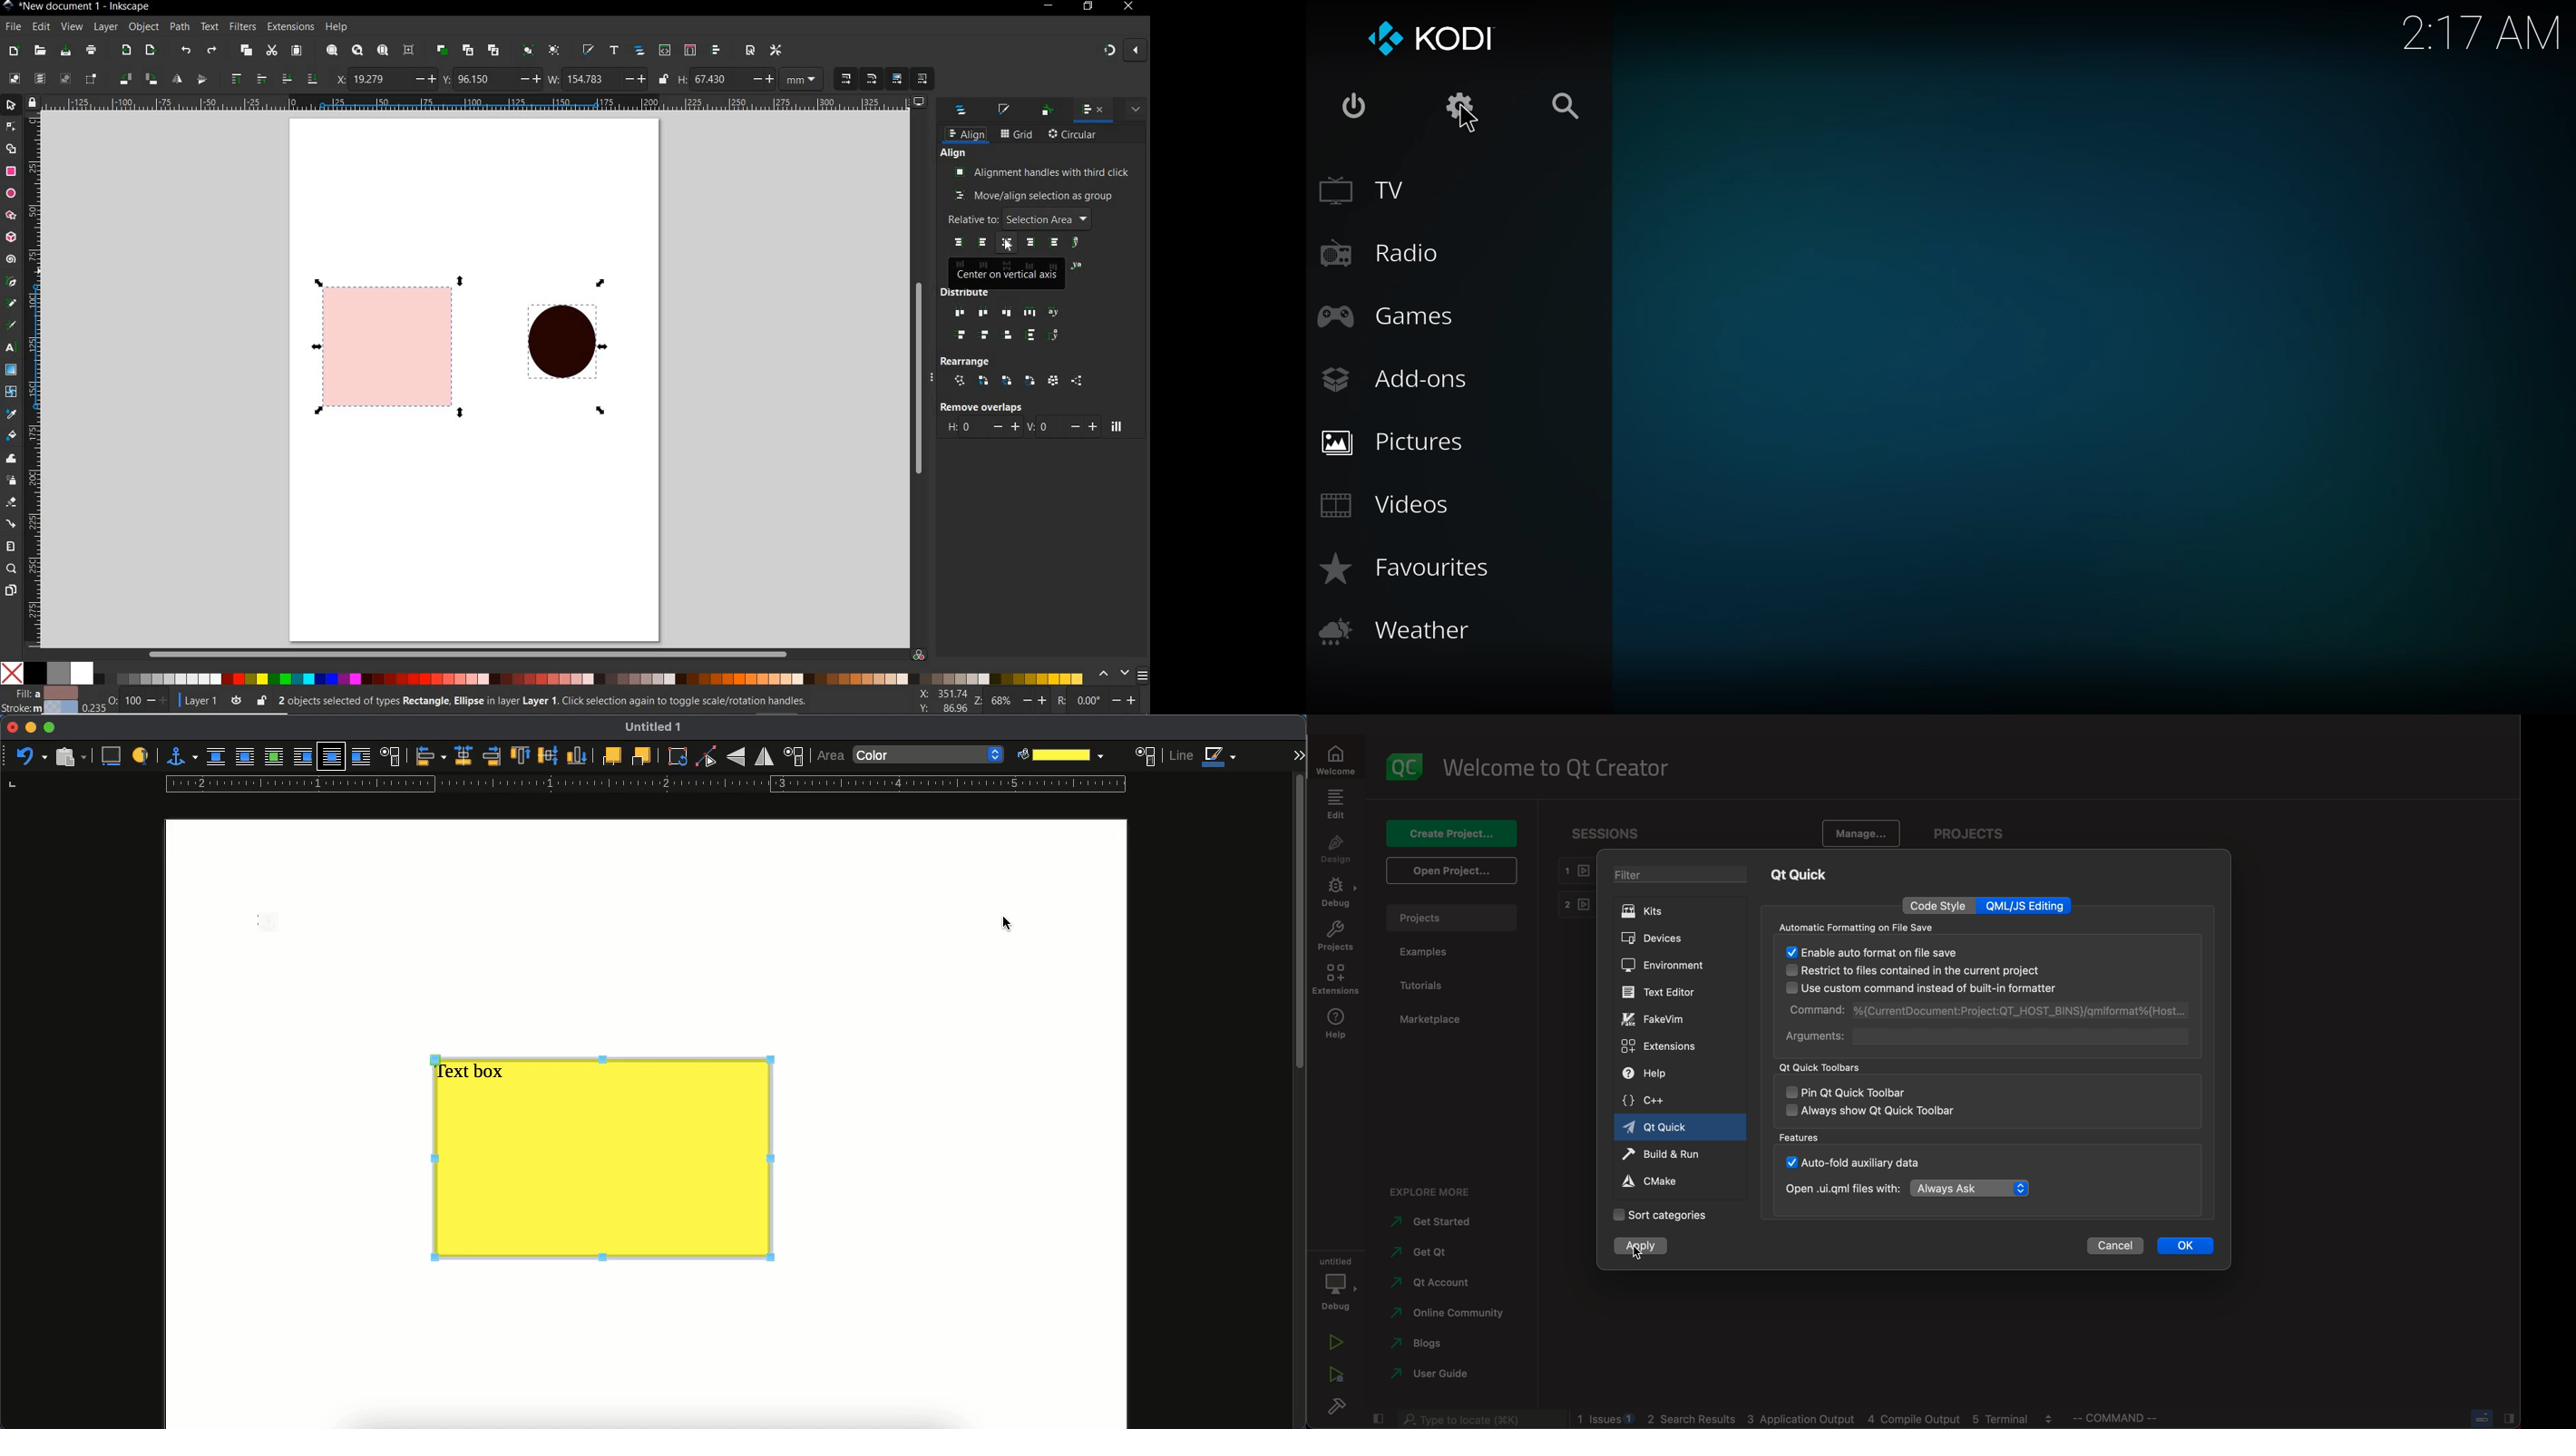 The image size is (2576, 1456). Describe the element at coordinates (1442, 1374) in the screenshot. I see `guide` at that location.